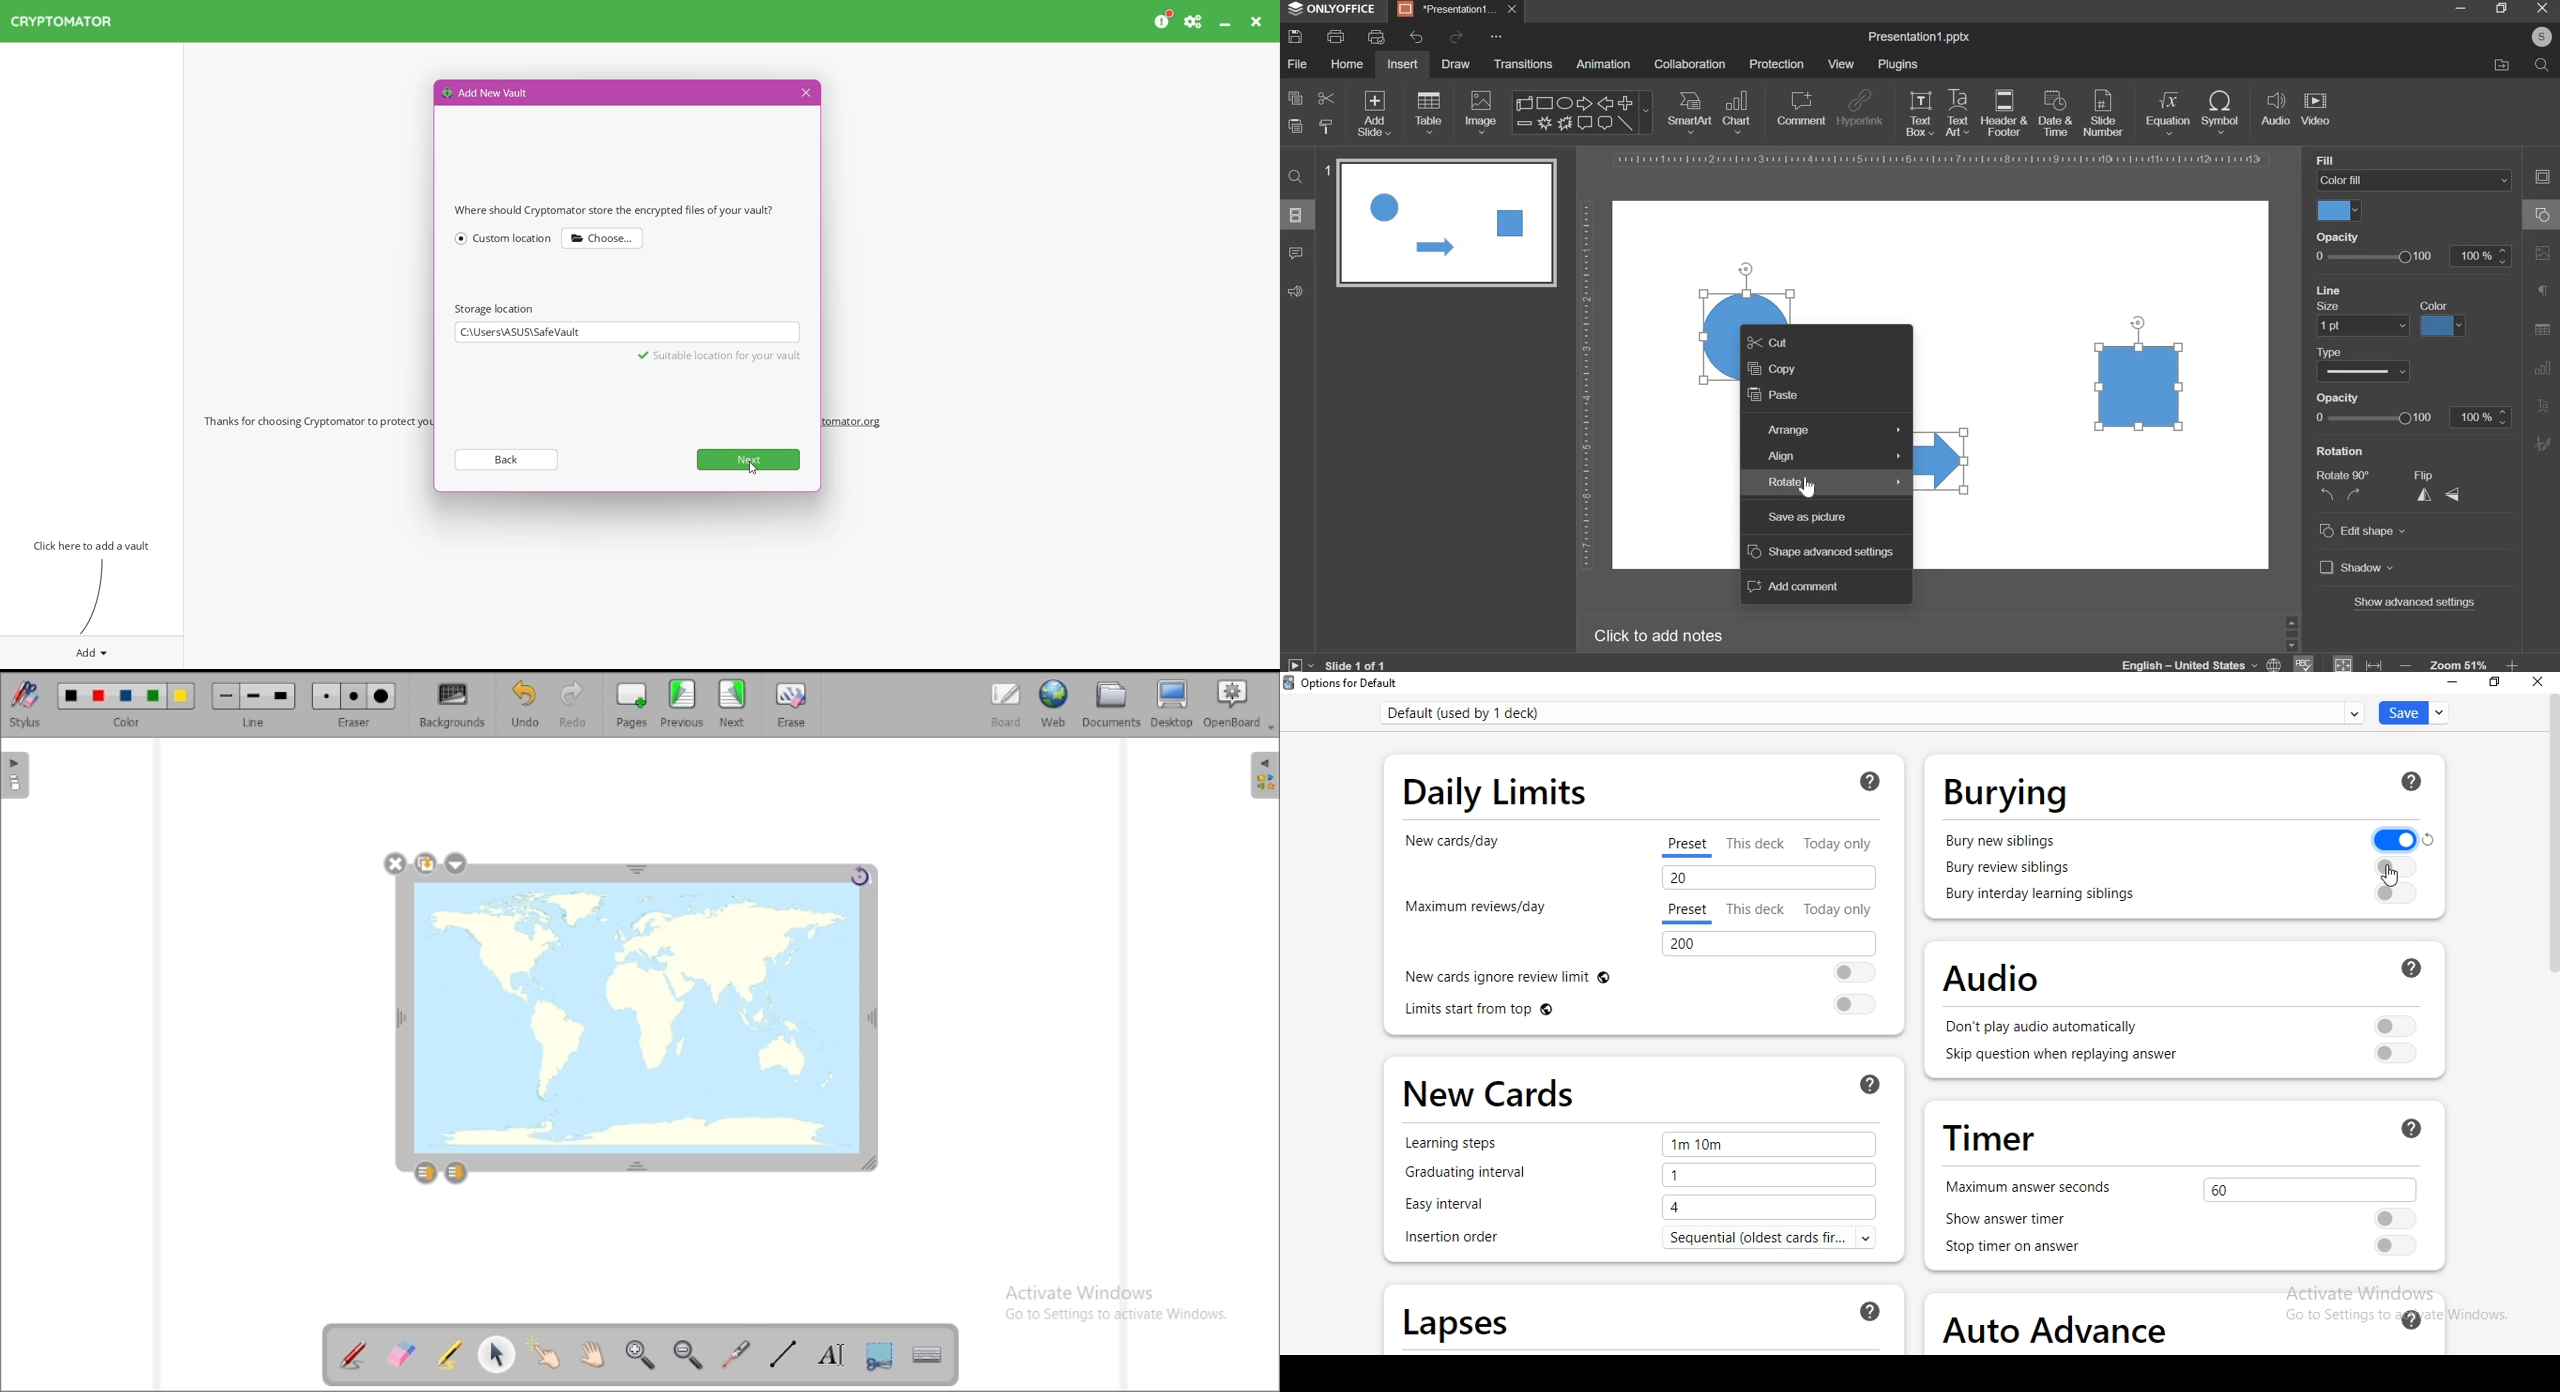 This screenshot has width=2576, height=1400. What do you see at coordinates (1777, 64) in the screenshot?
I see `protection` at bounding box center [1777, 64].